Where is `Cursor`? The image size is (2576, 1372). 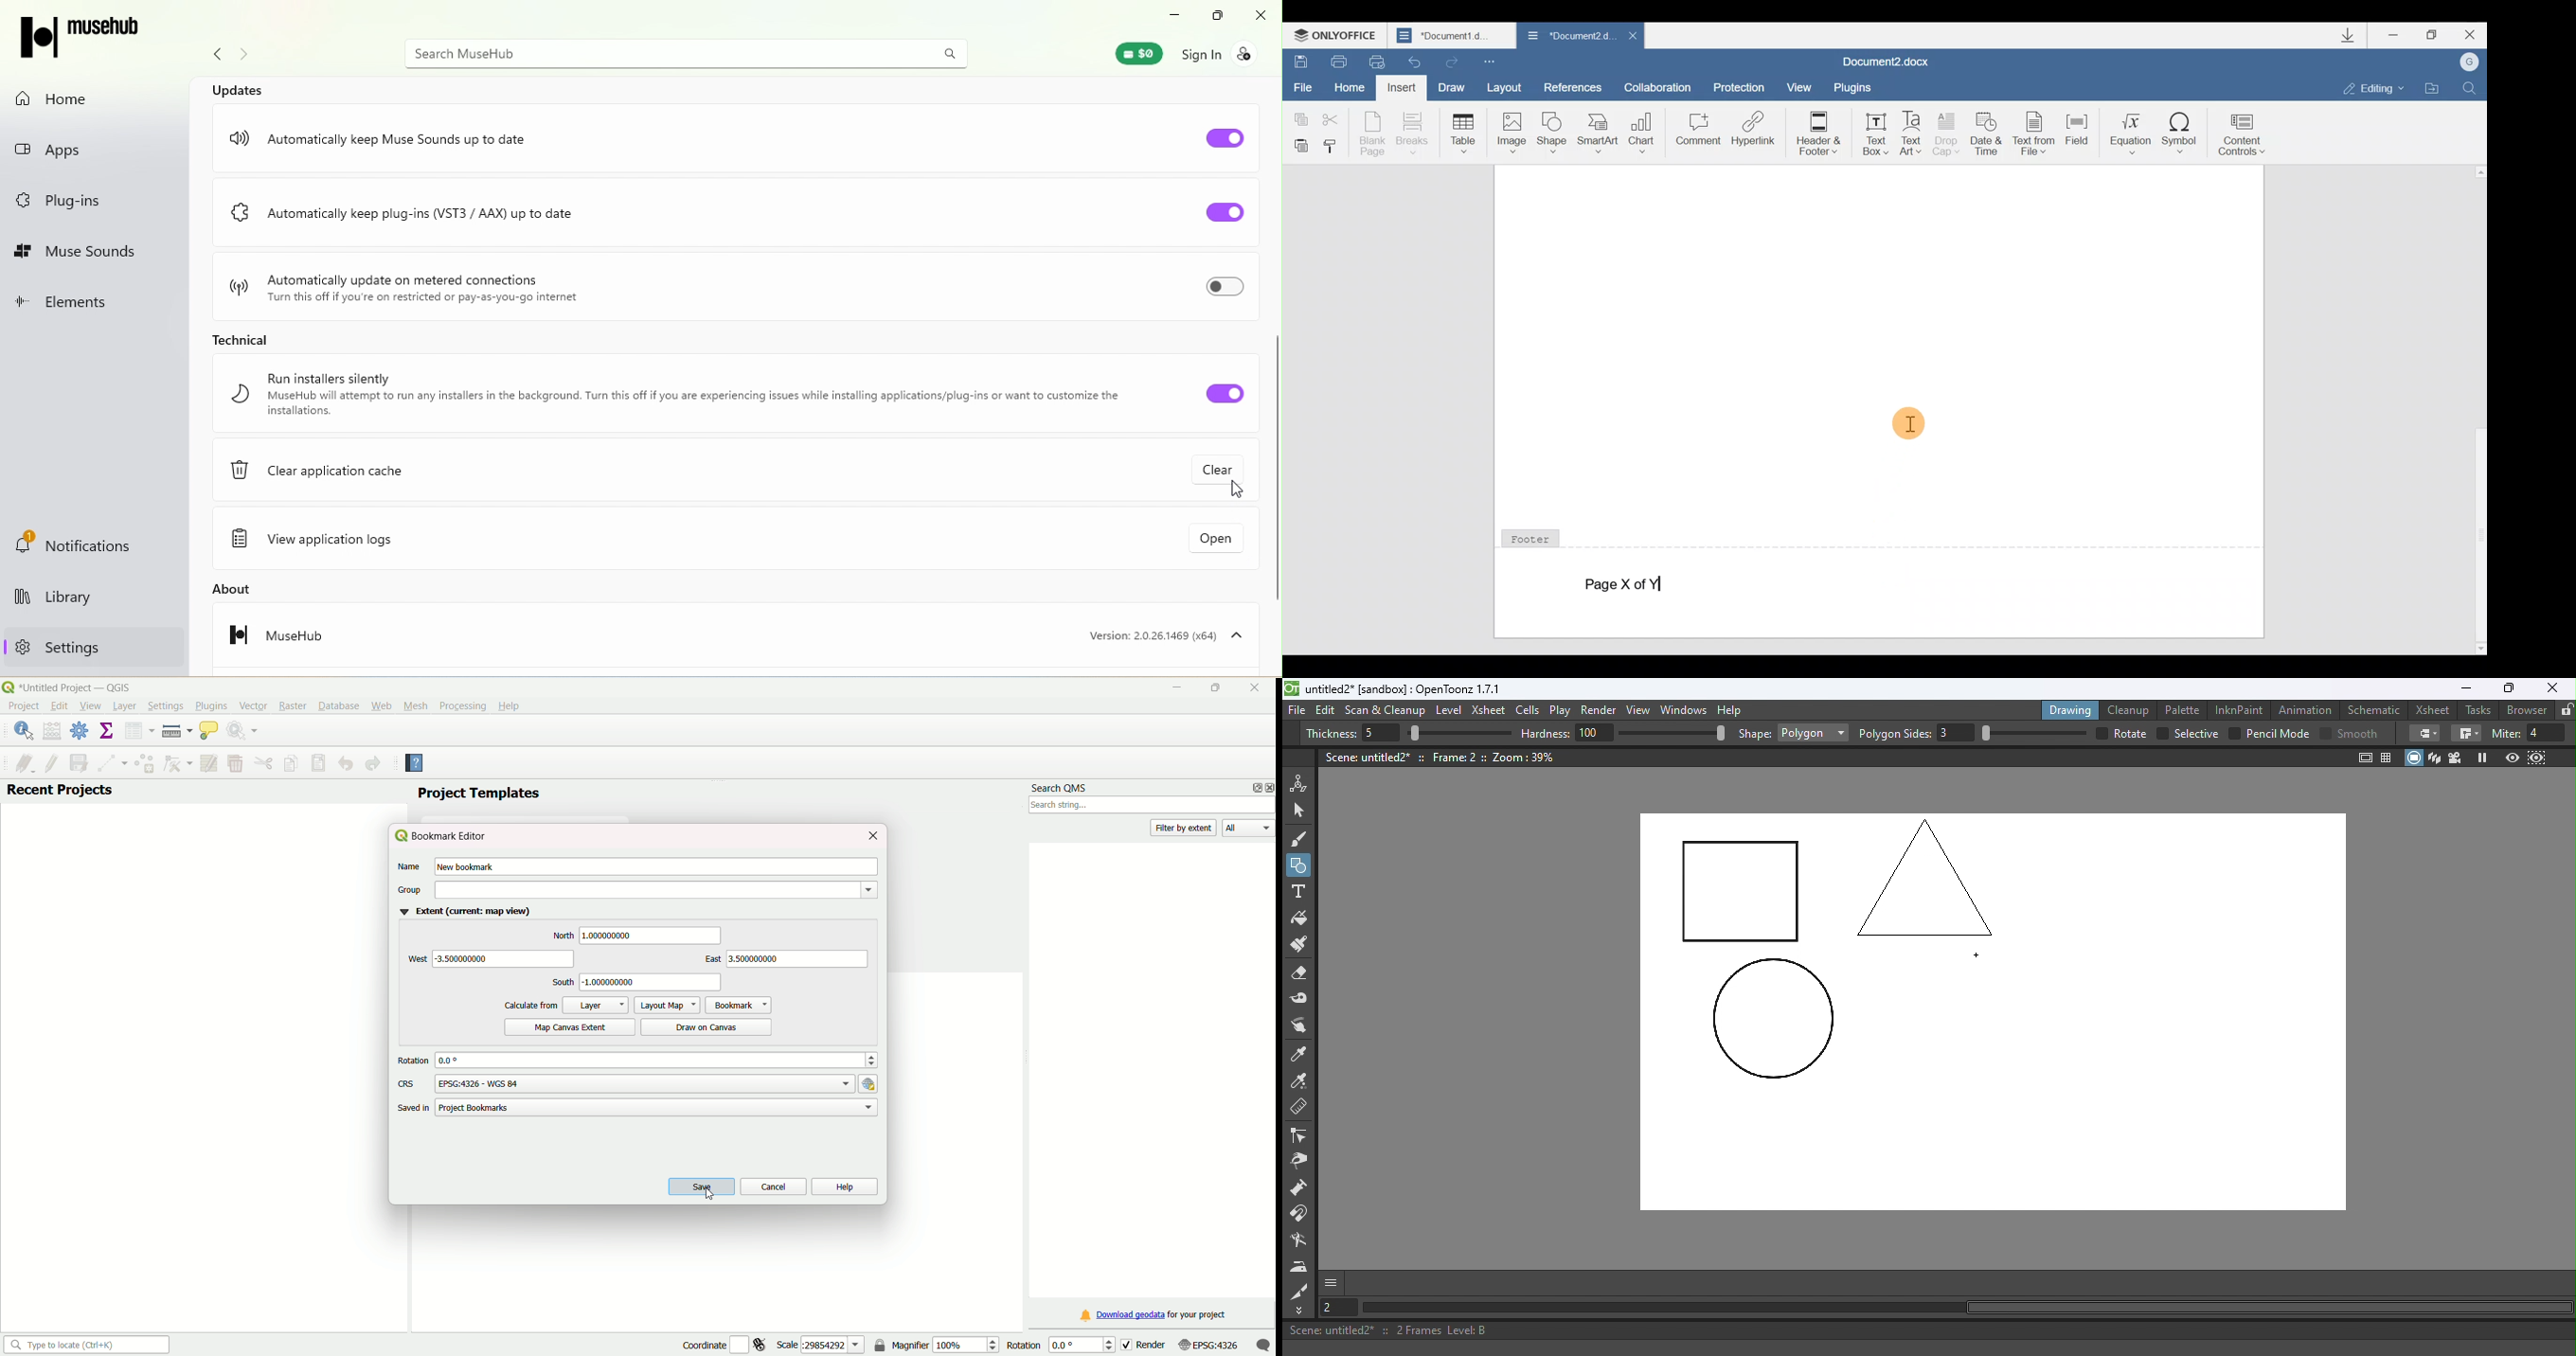 Cursor is located at coordinates (1910, 424).